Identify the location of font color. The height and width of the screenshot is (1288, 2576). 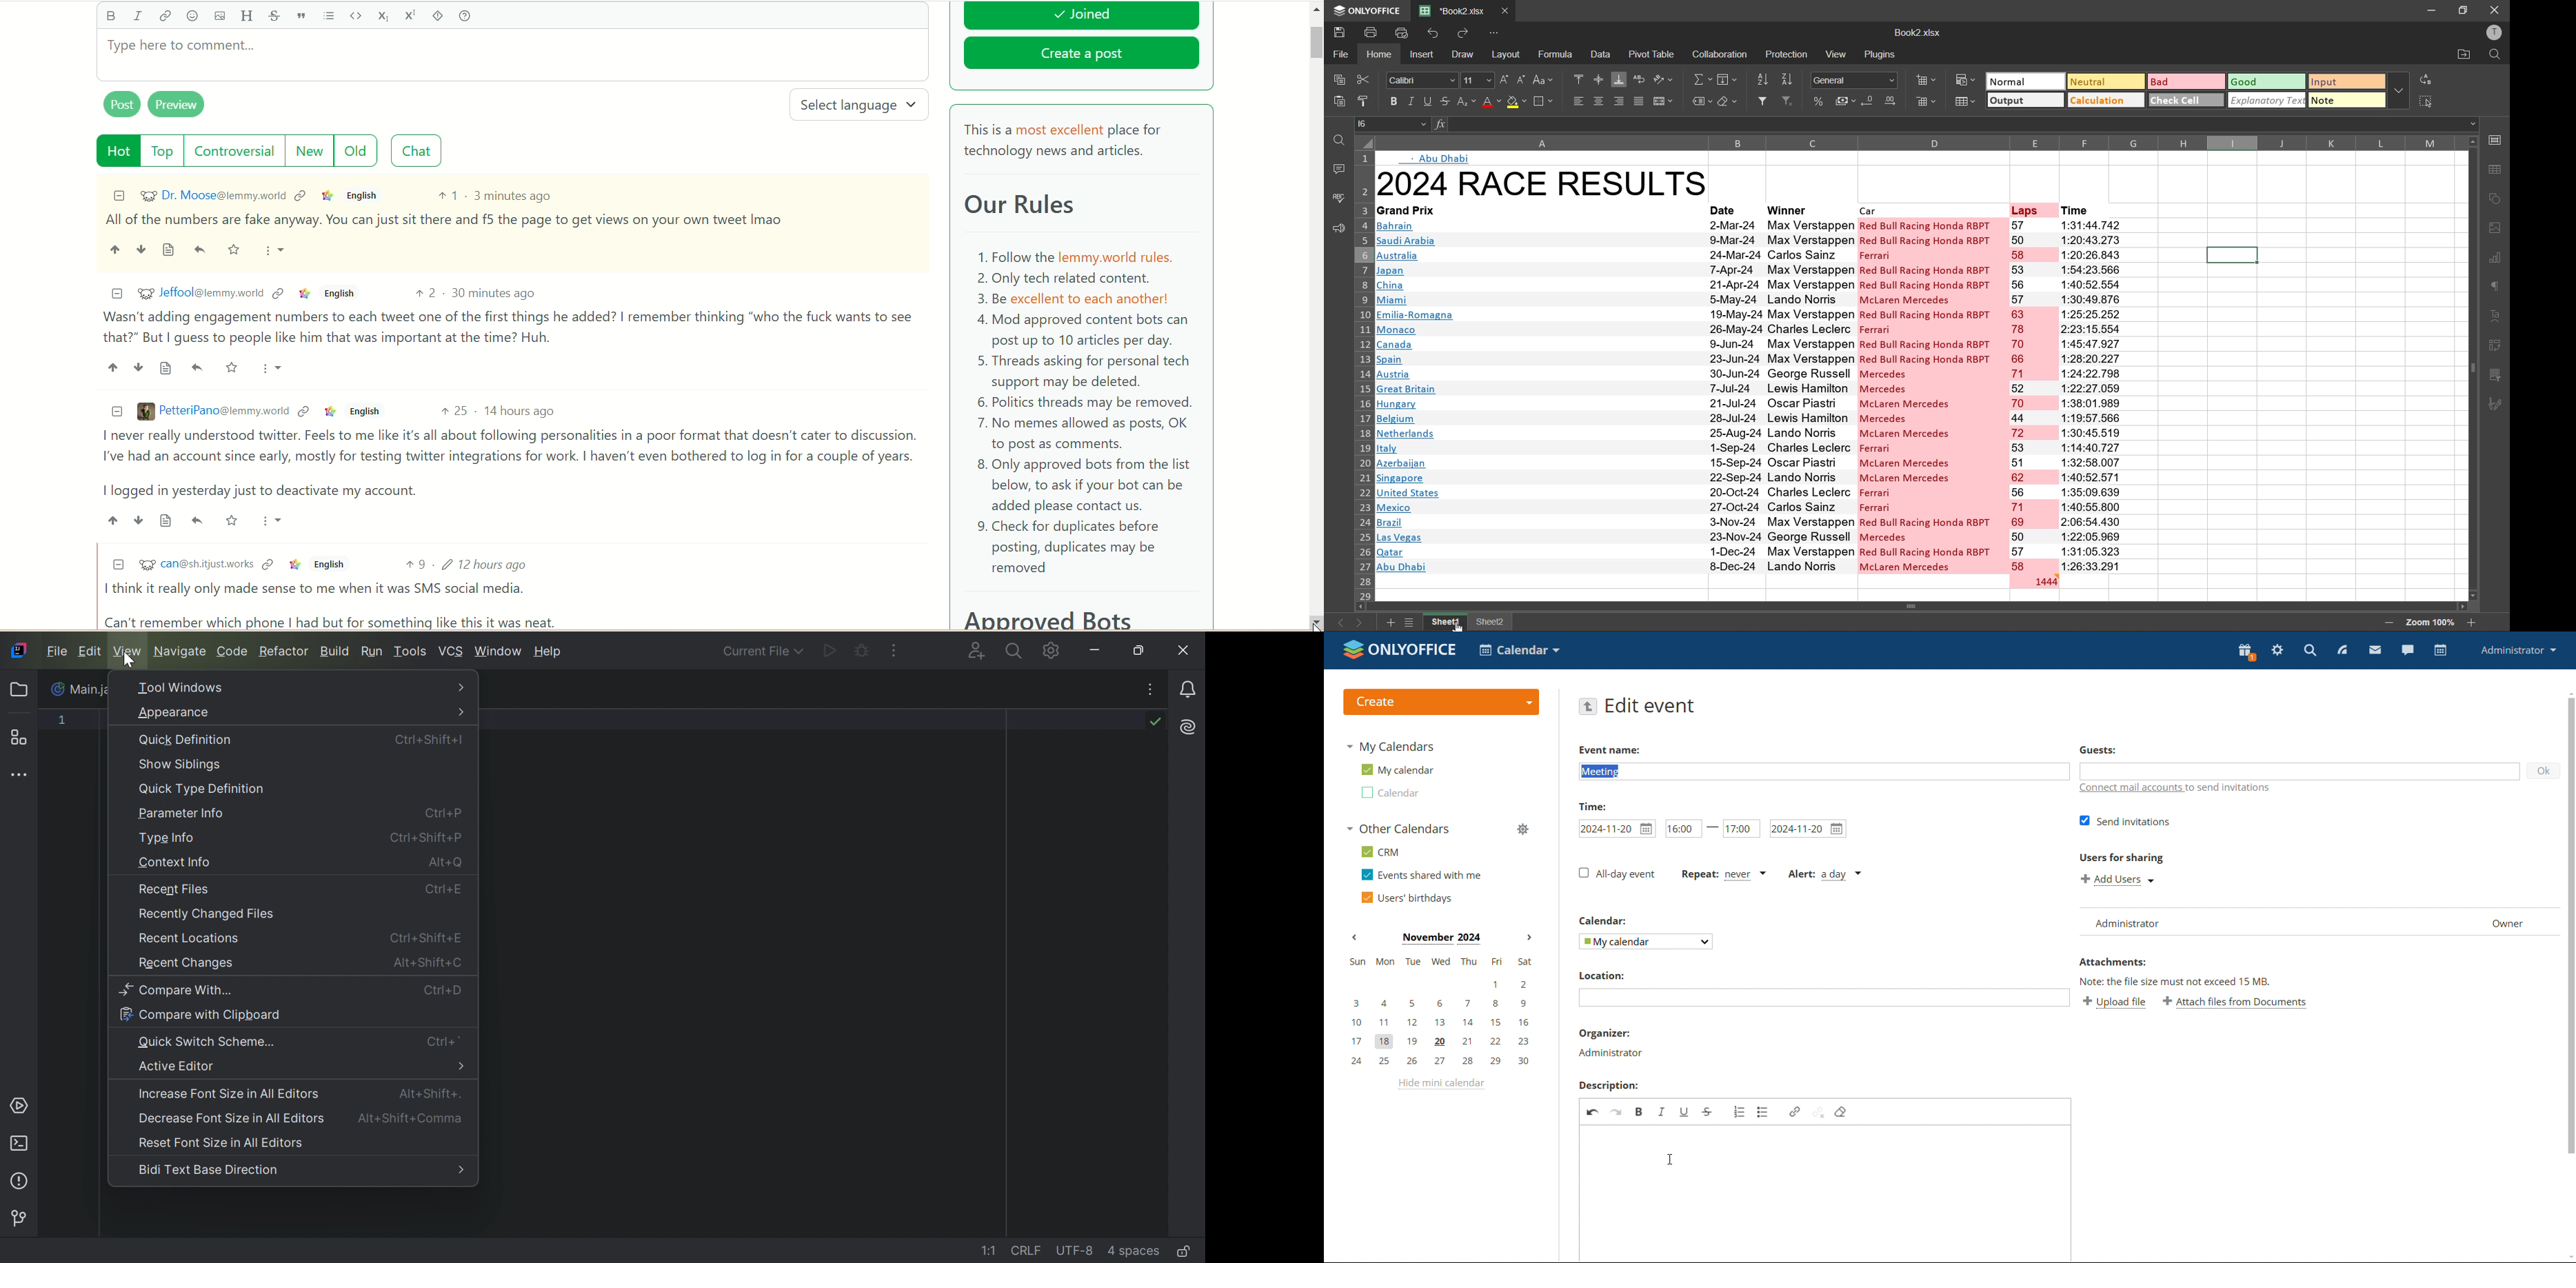
(1490, 102).